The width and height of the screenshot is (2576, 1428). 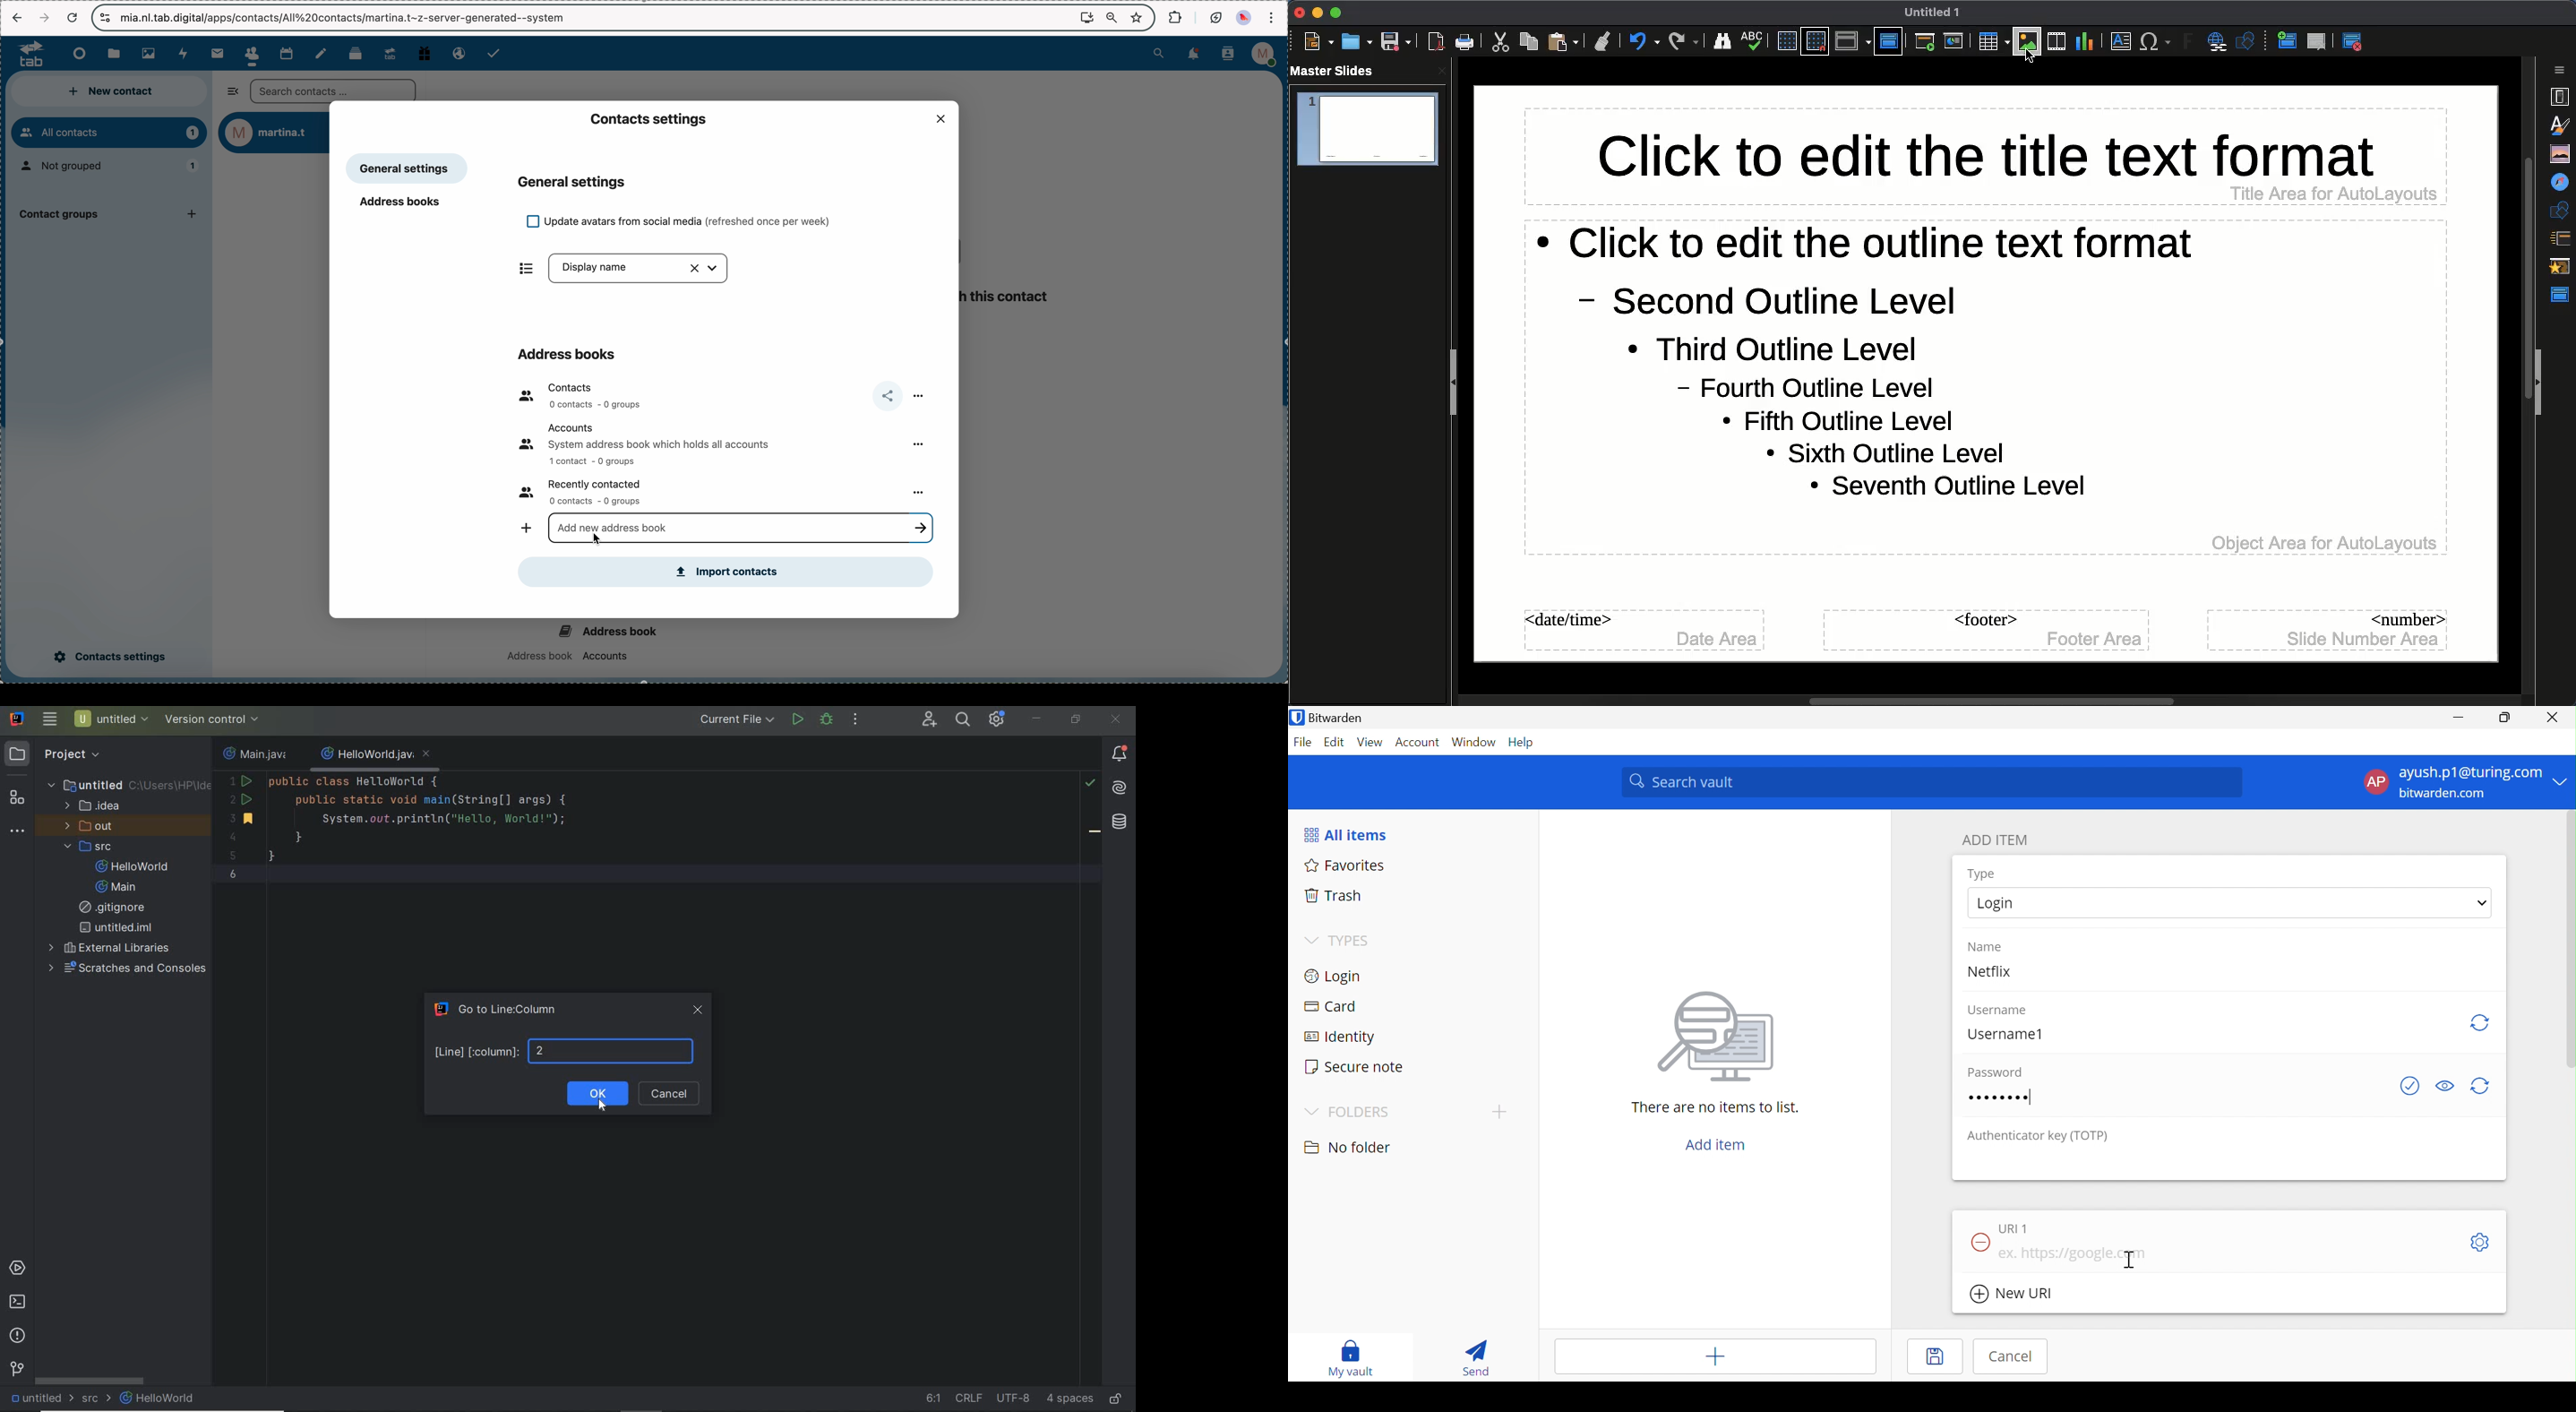 I want to click on click for typing, so click(x=738, y=528).